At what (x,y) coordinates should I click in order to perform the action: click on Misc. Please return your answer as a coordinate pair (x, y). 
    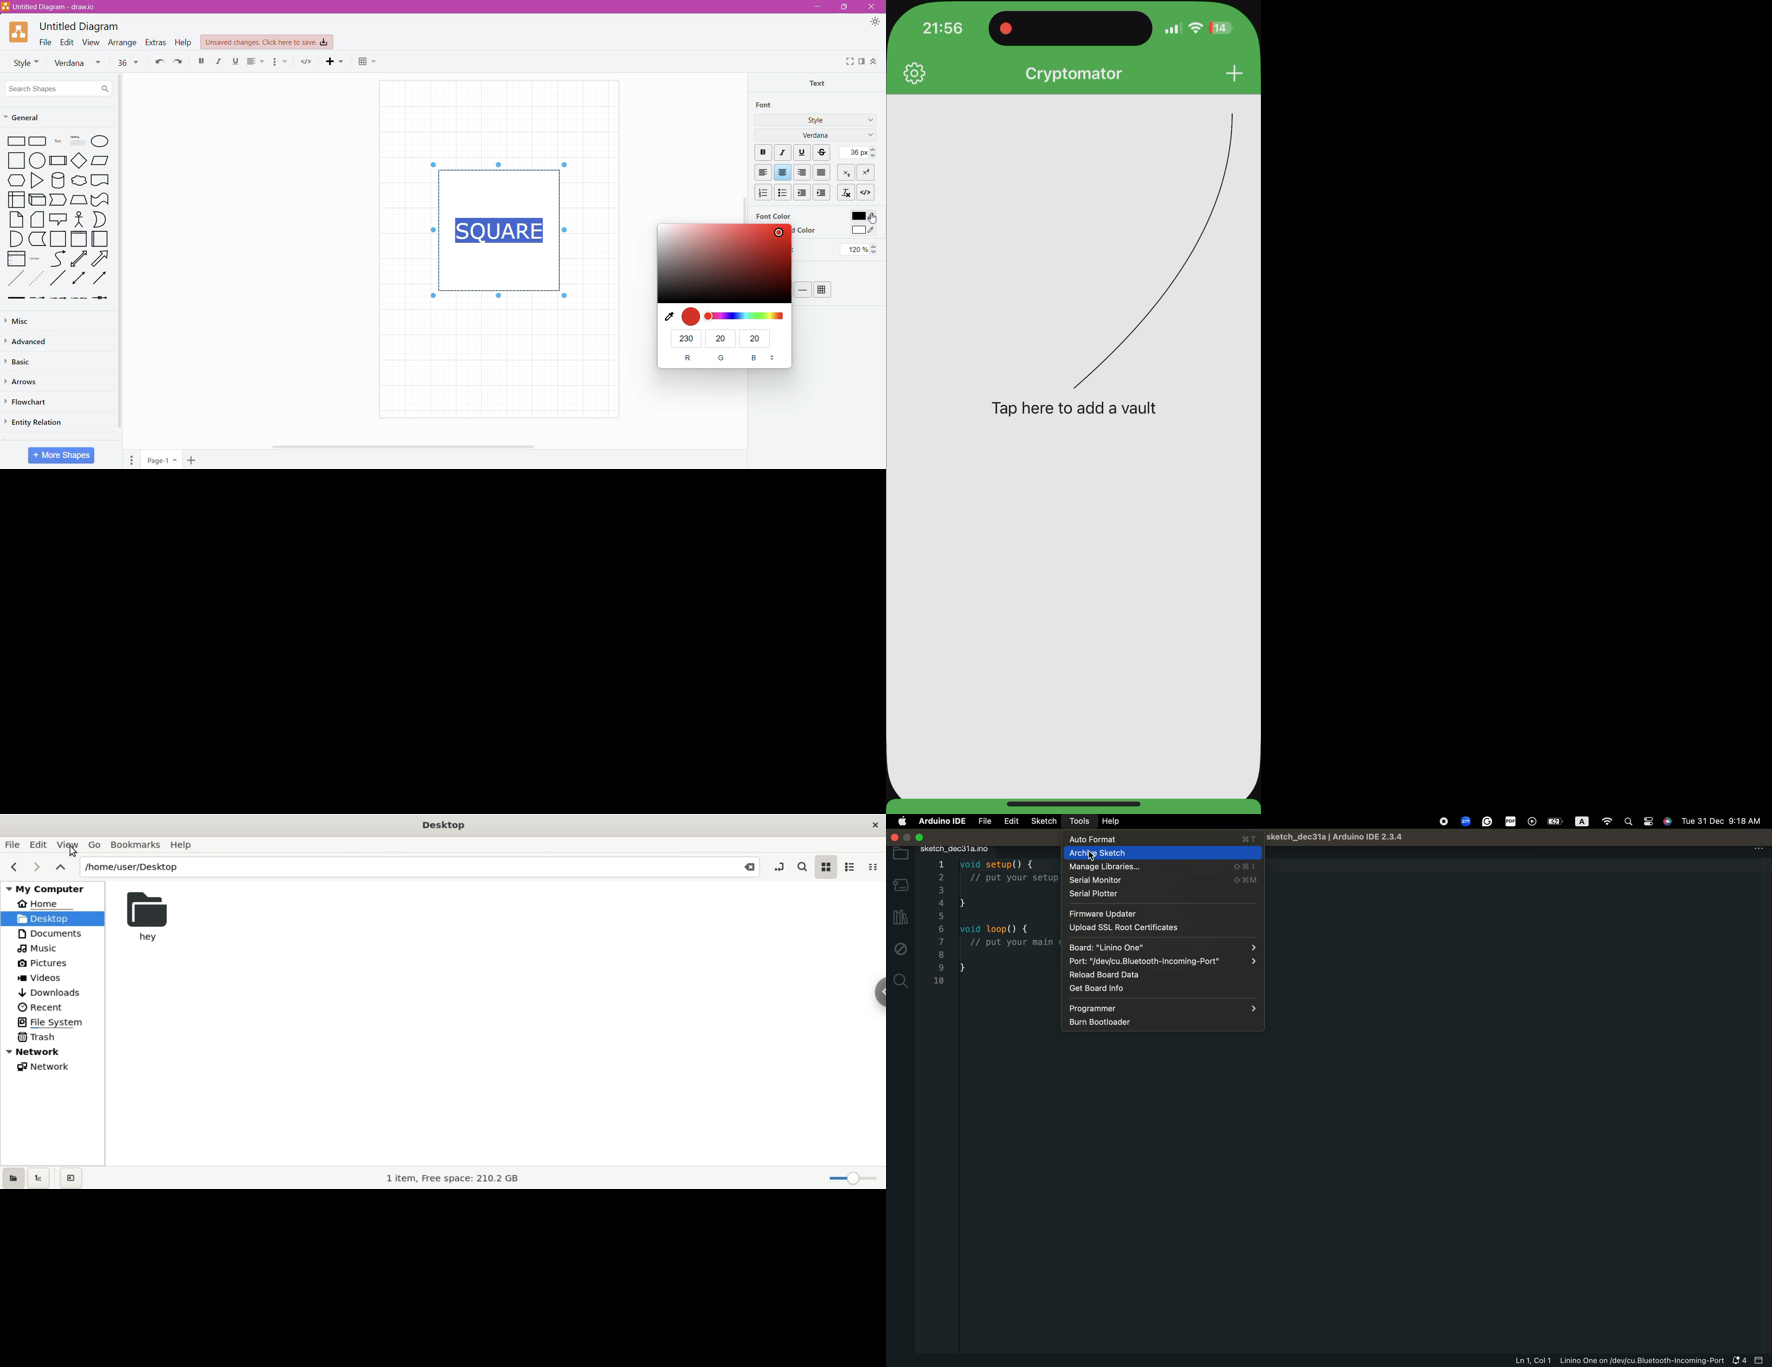
    Looking at the image, I should click on (28, 320).